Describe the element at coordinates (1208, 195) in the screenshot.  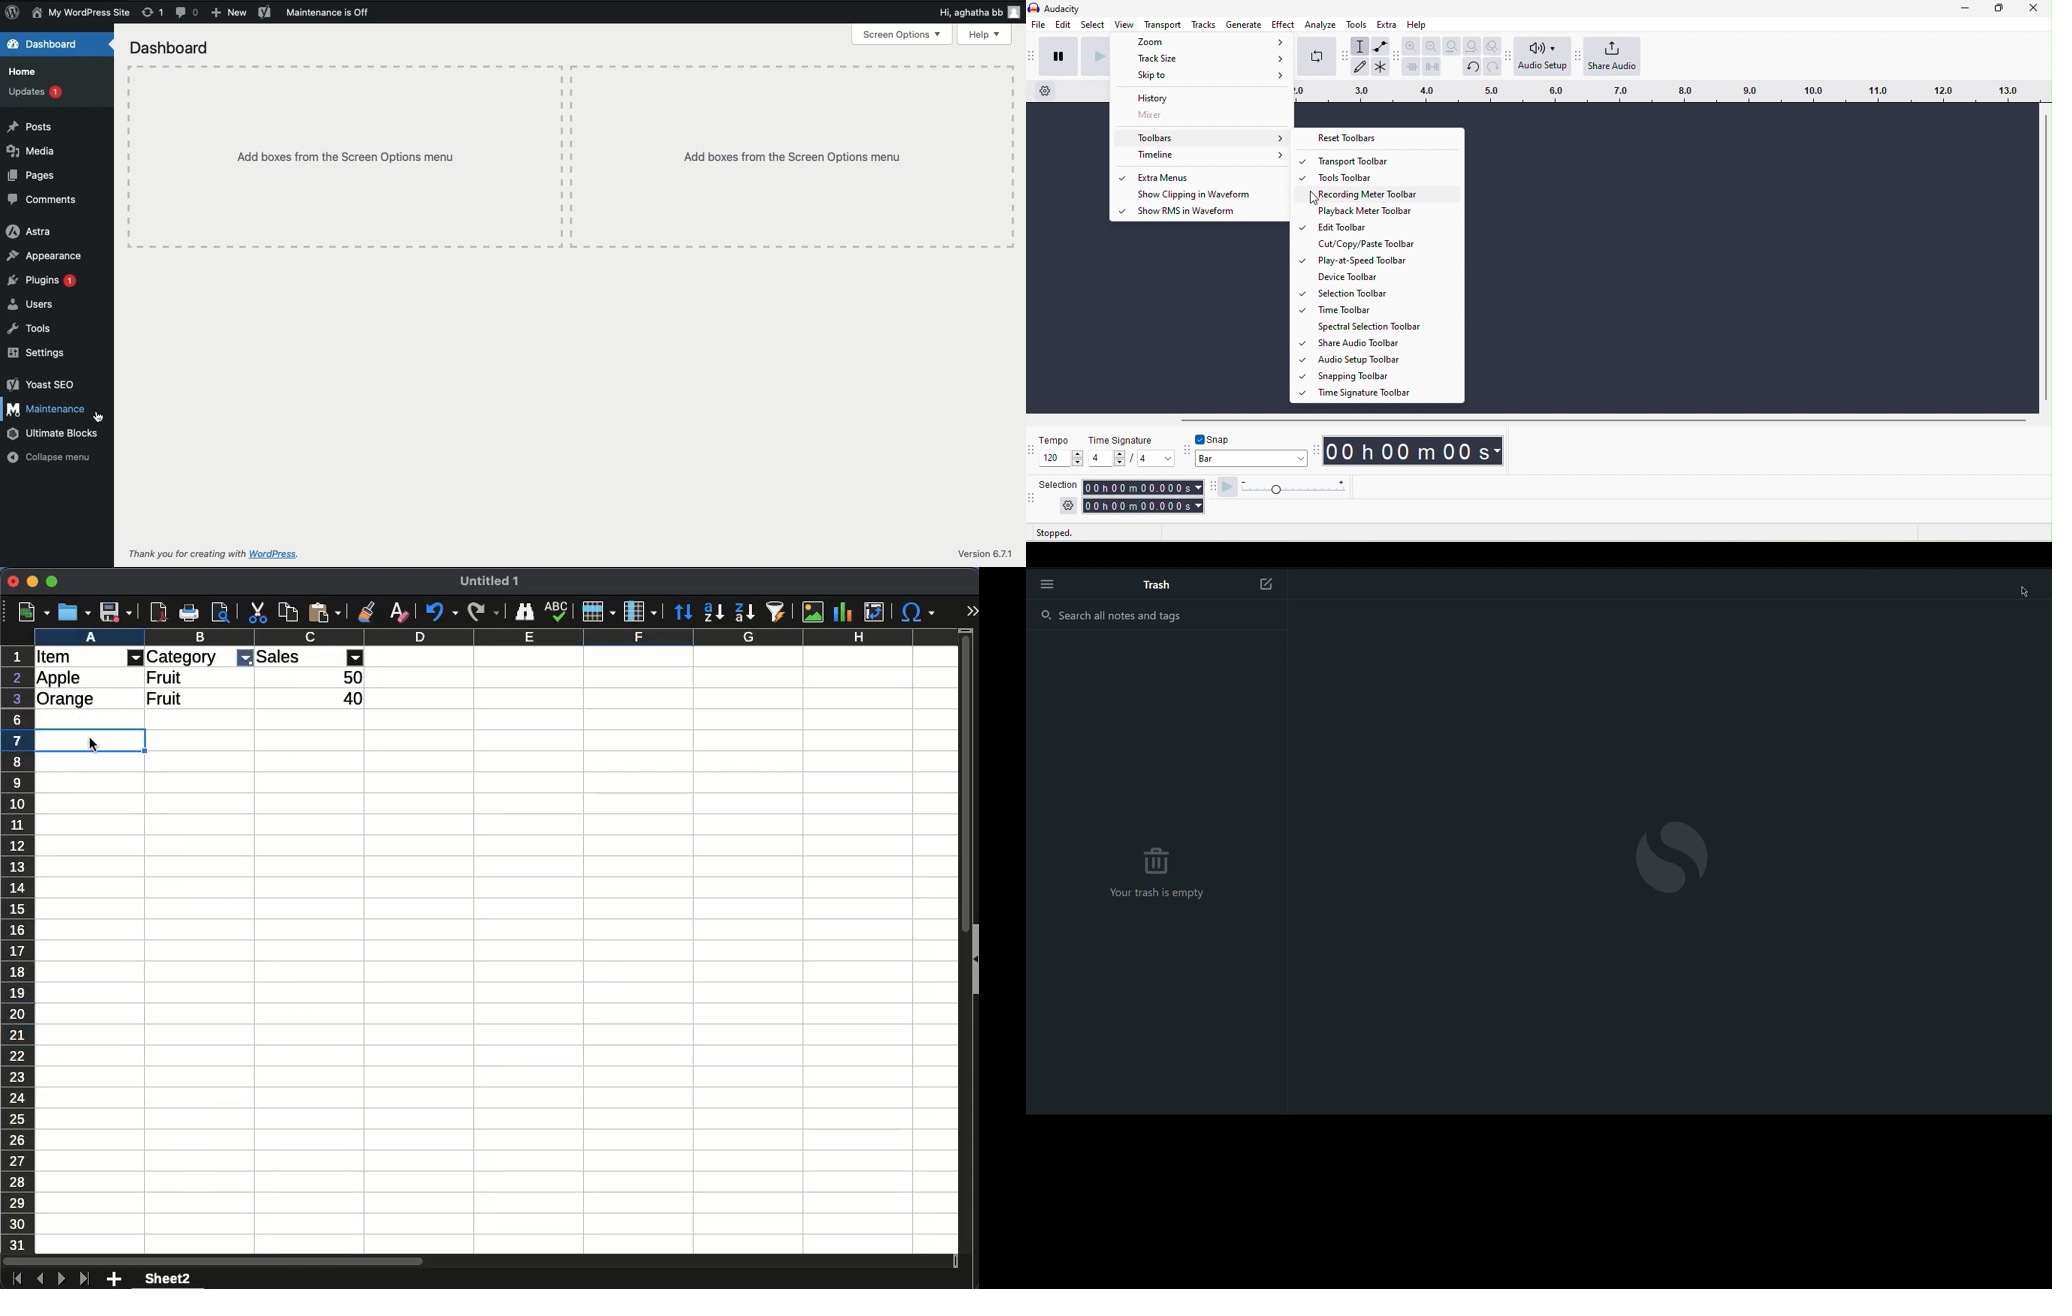
I see `Show clipping in waveform ` at that location.